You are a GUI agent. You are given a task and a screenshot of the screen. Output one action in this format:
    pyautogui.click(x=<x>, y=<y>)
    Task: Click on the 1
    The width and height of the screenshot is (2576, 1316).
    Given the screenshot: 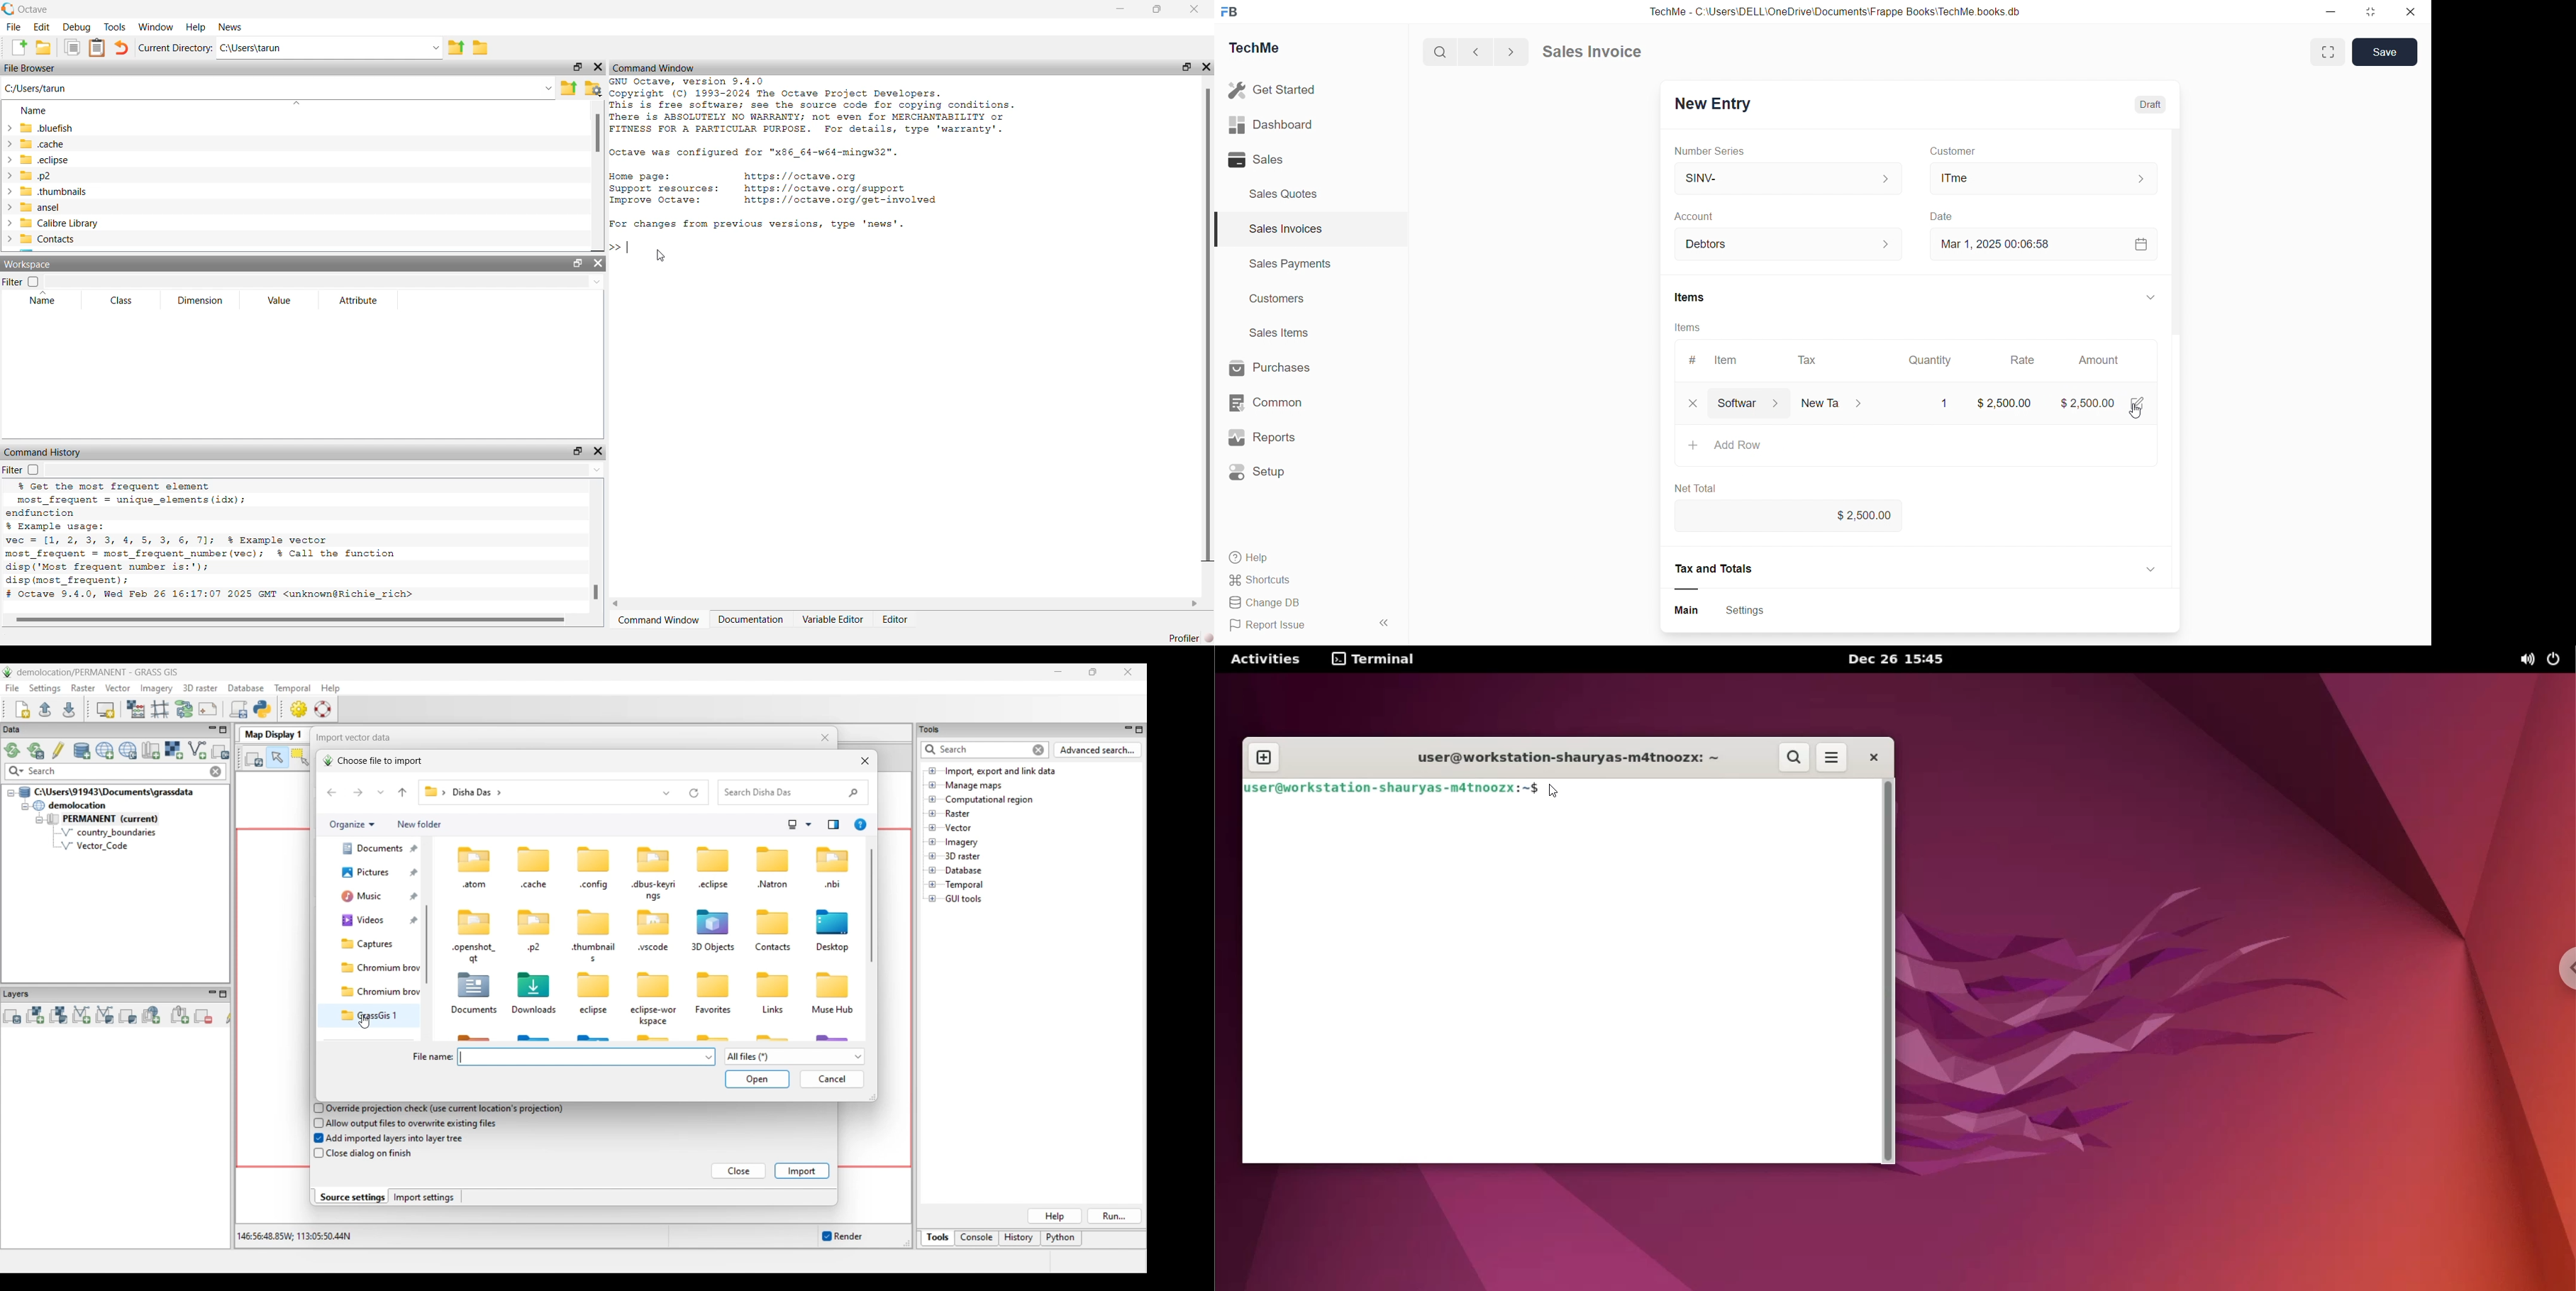 What is the action you would take?
    pyautogui.click(x=1941, y=399)
    